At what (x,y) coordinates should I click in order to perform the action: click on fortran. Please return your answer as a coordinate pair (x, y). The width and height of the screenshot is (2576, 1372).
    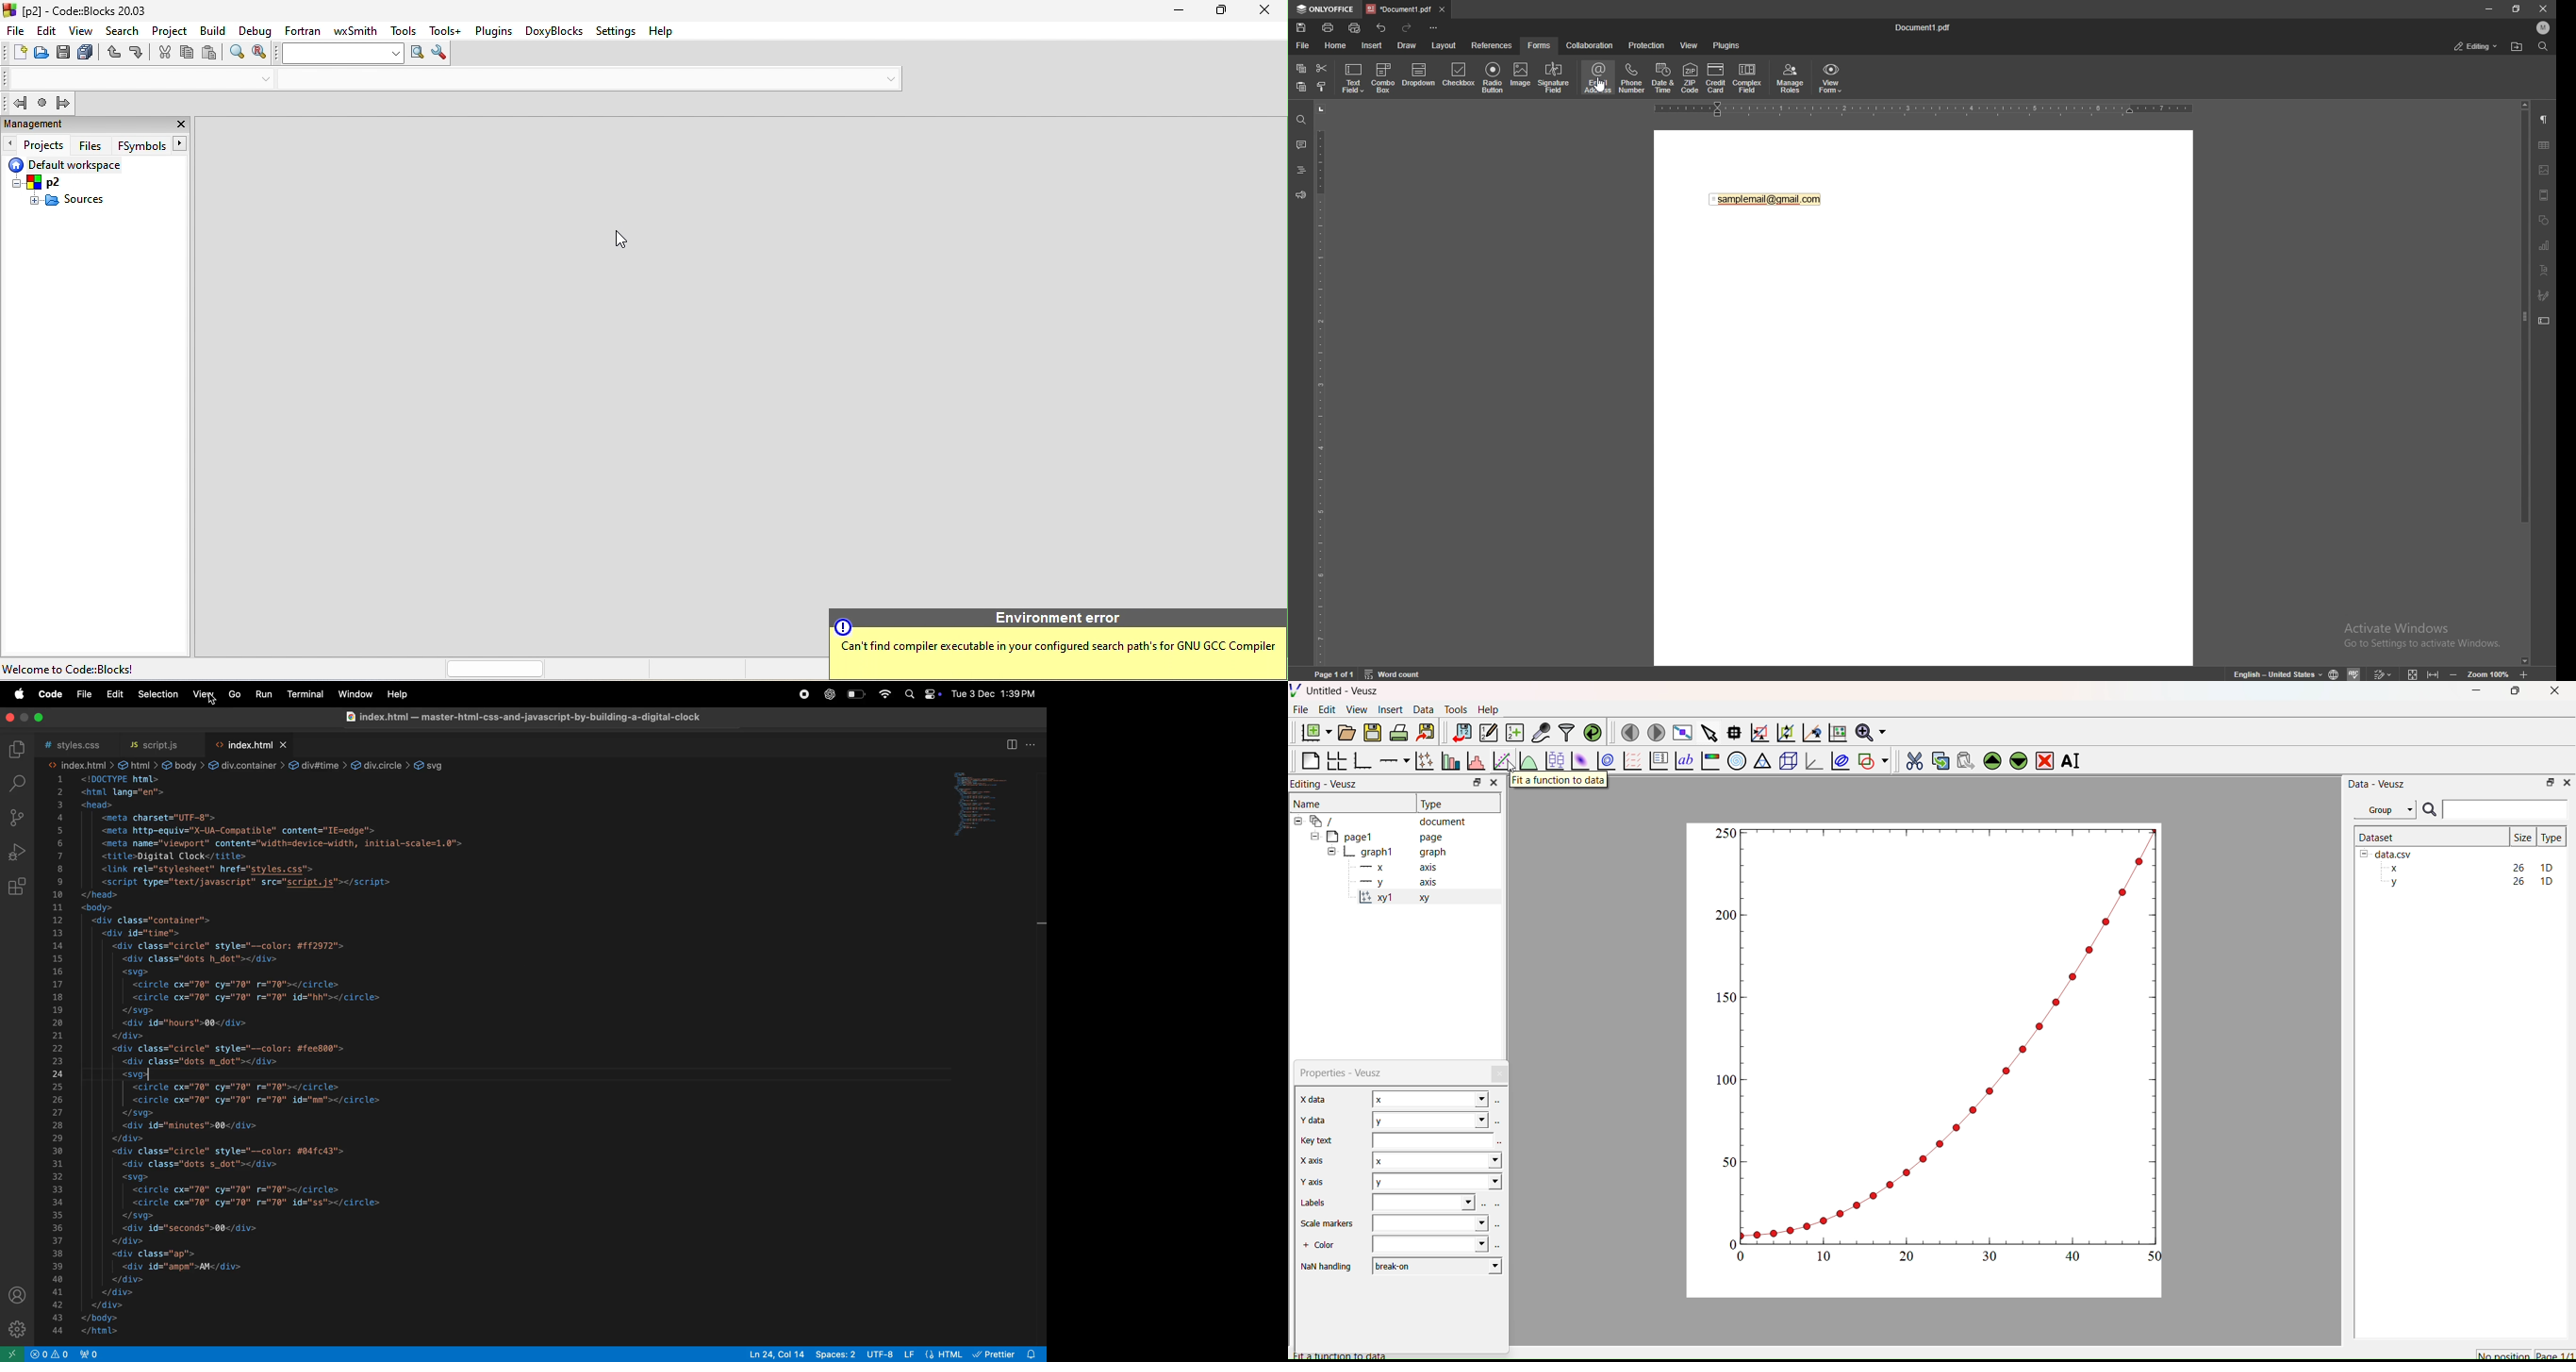
    Looking at the image, I should click on (303, 32).